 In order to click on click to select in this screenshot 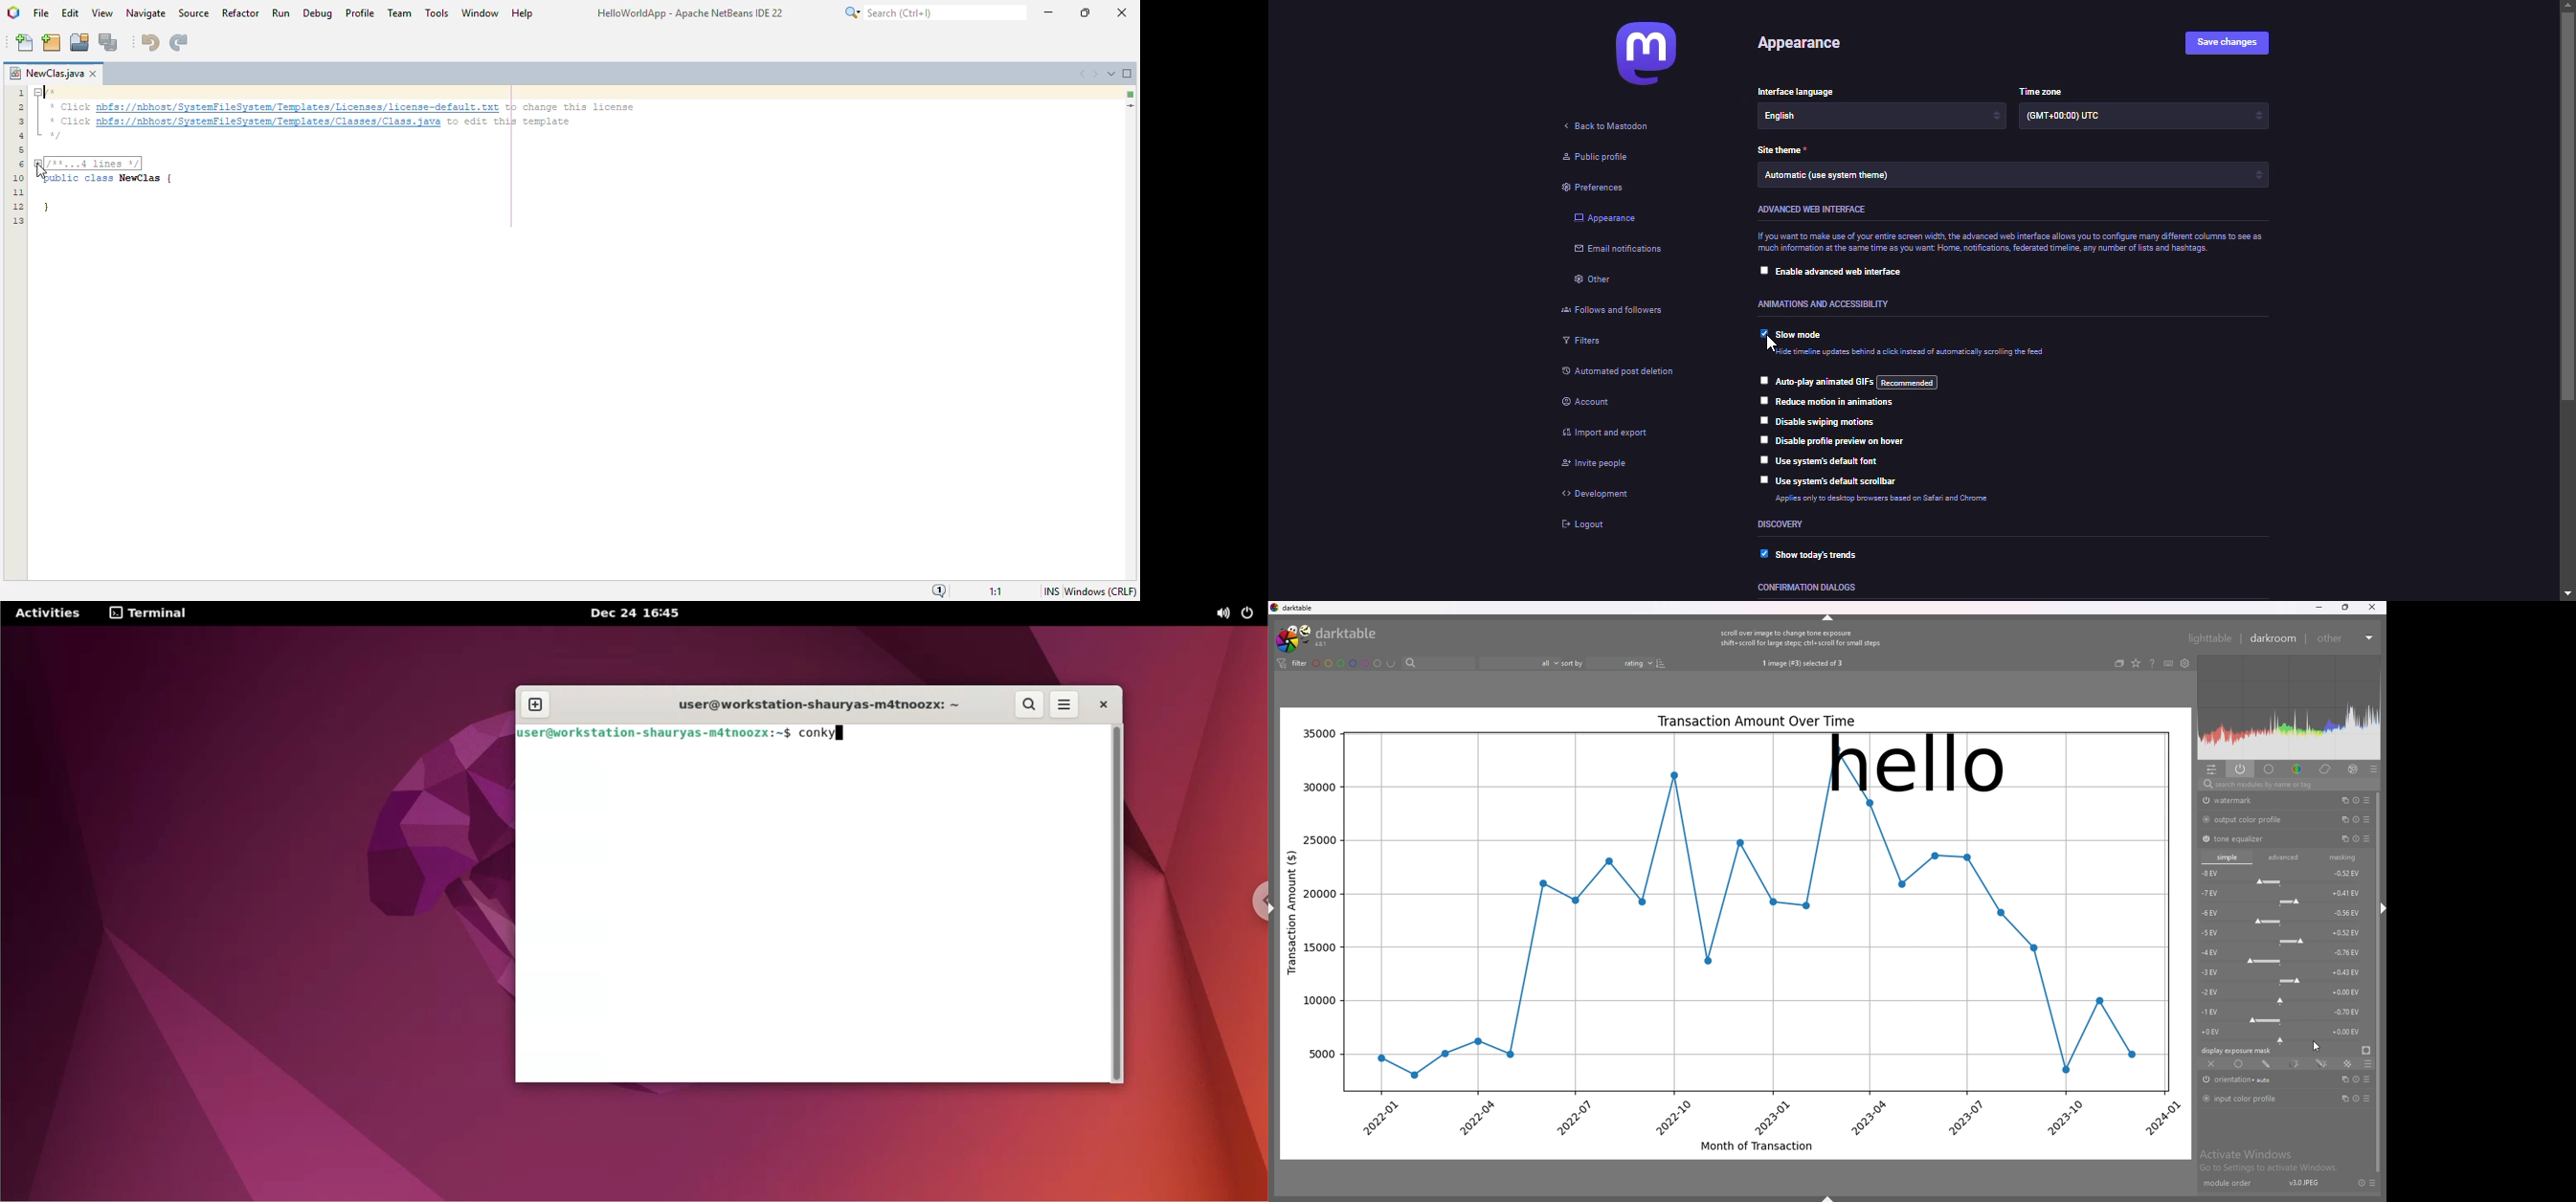, I will do `click(1762, 380)`.